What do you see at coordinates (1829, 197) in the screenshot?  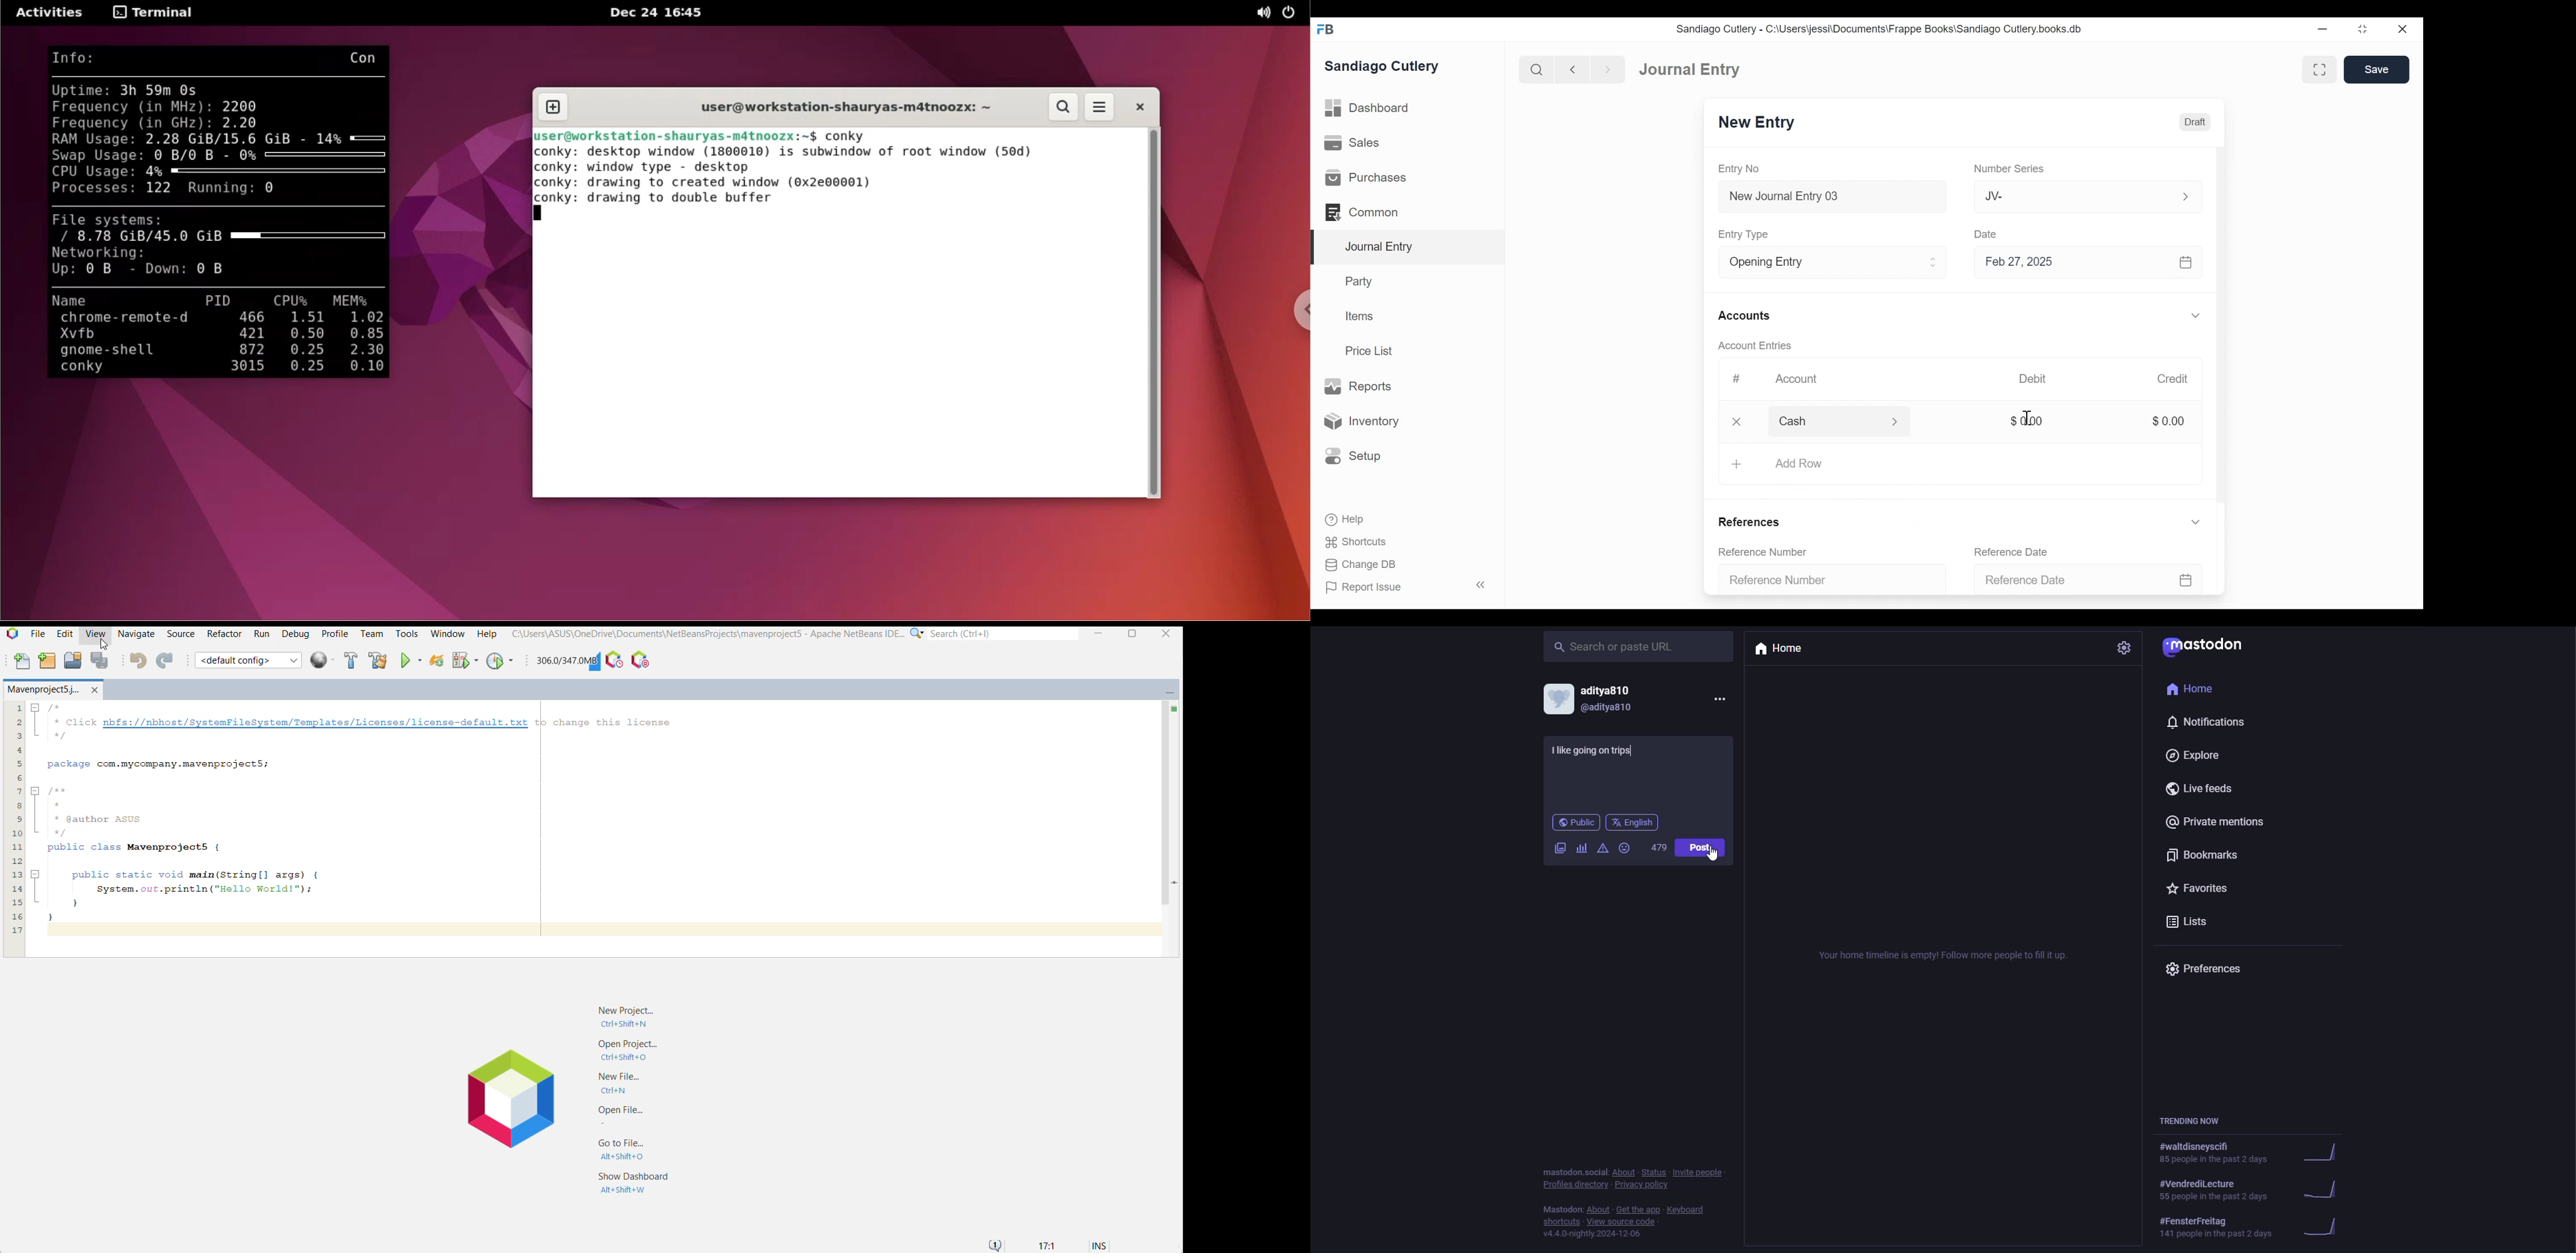 I see `New Journal Entry 03` at bounding box center [1829, 197].